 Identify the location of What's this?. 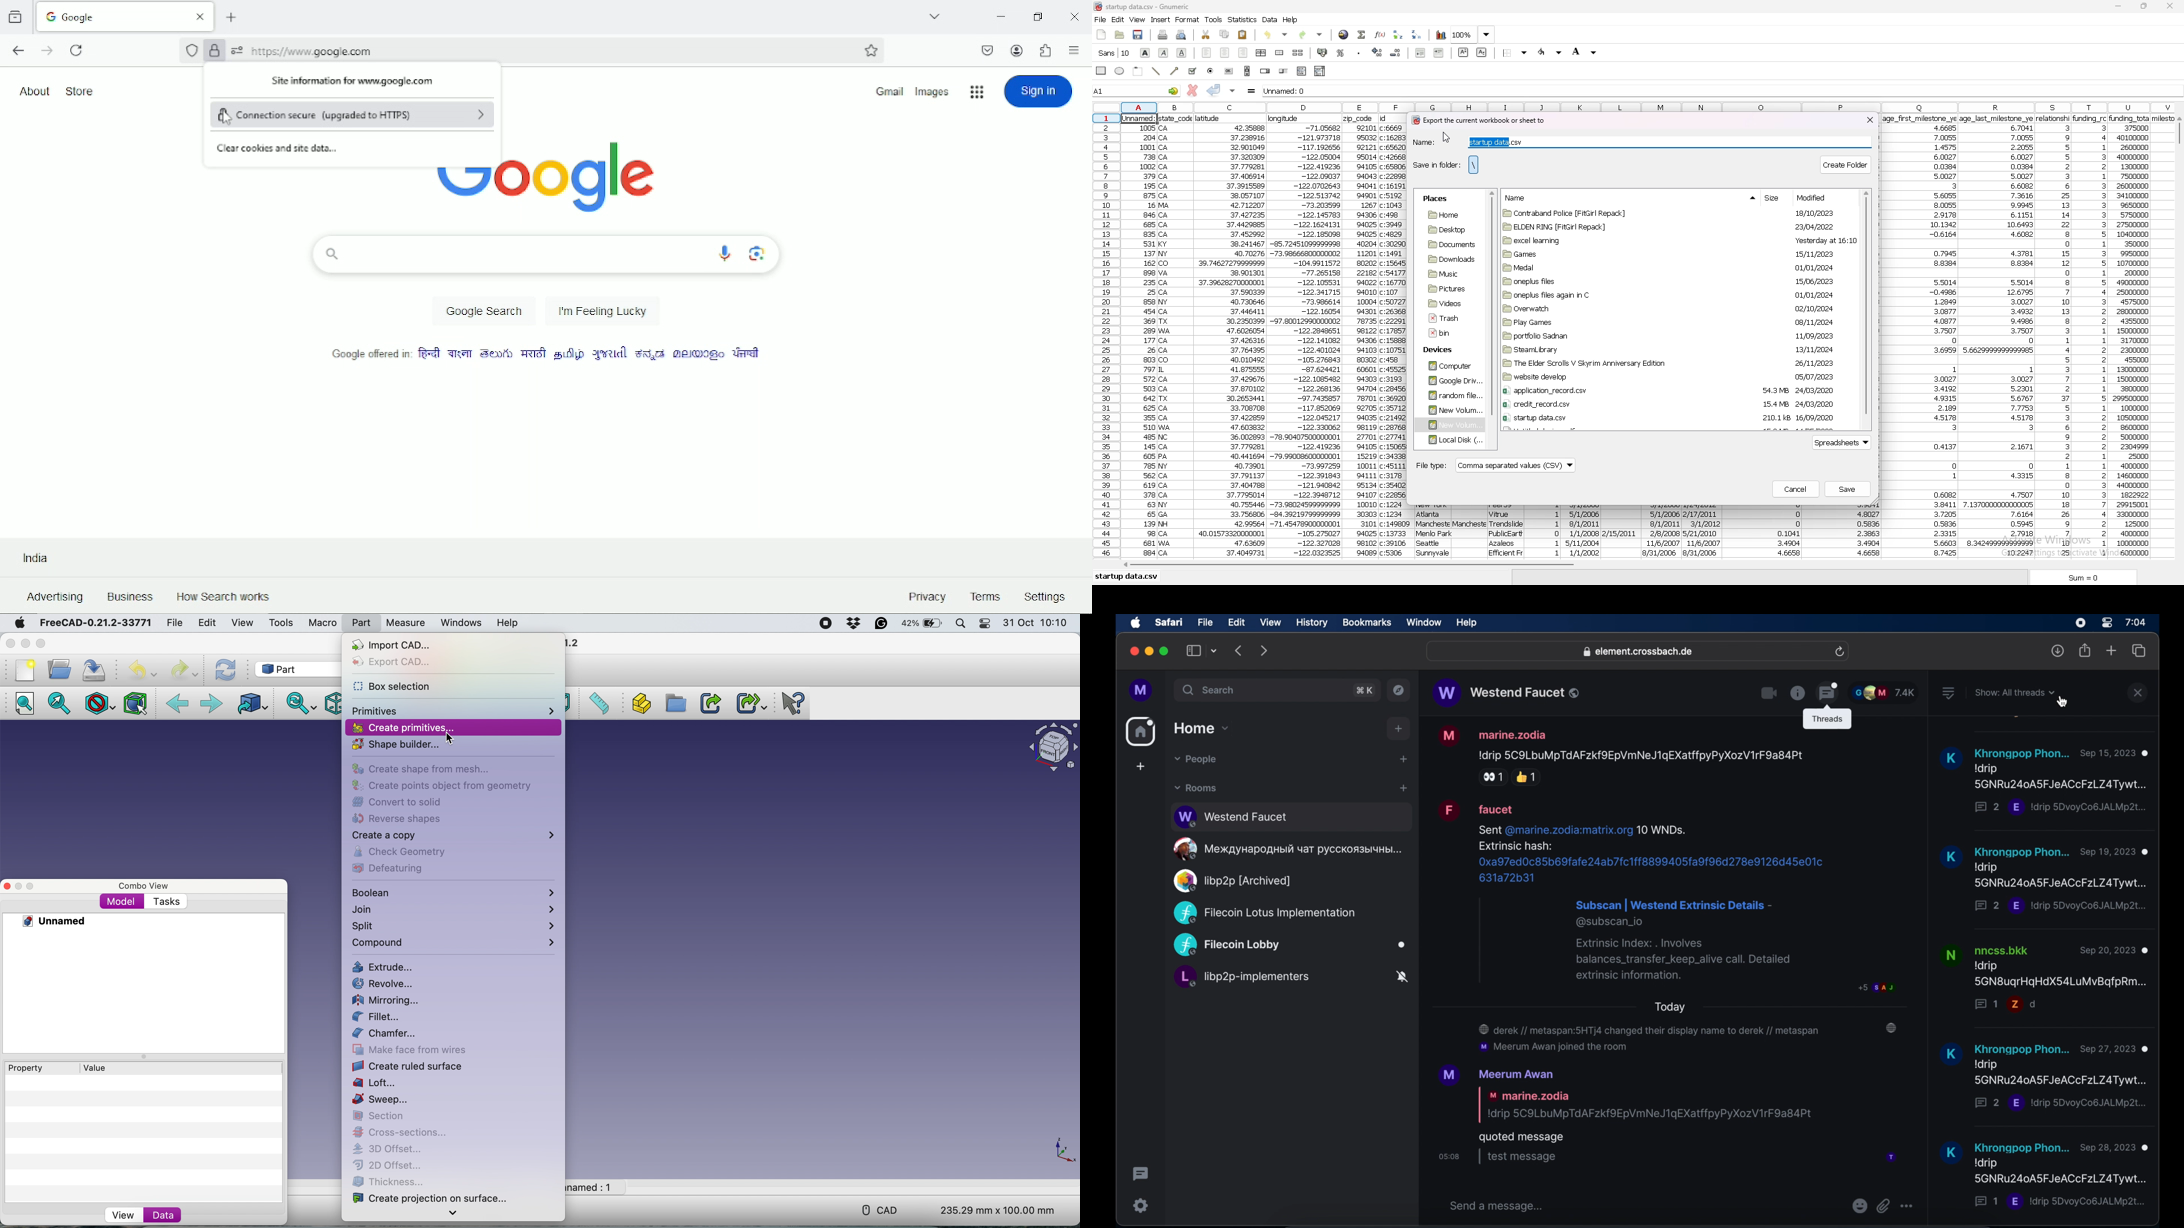
(792, 703).